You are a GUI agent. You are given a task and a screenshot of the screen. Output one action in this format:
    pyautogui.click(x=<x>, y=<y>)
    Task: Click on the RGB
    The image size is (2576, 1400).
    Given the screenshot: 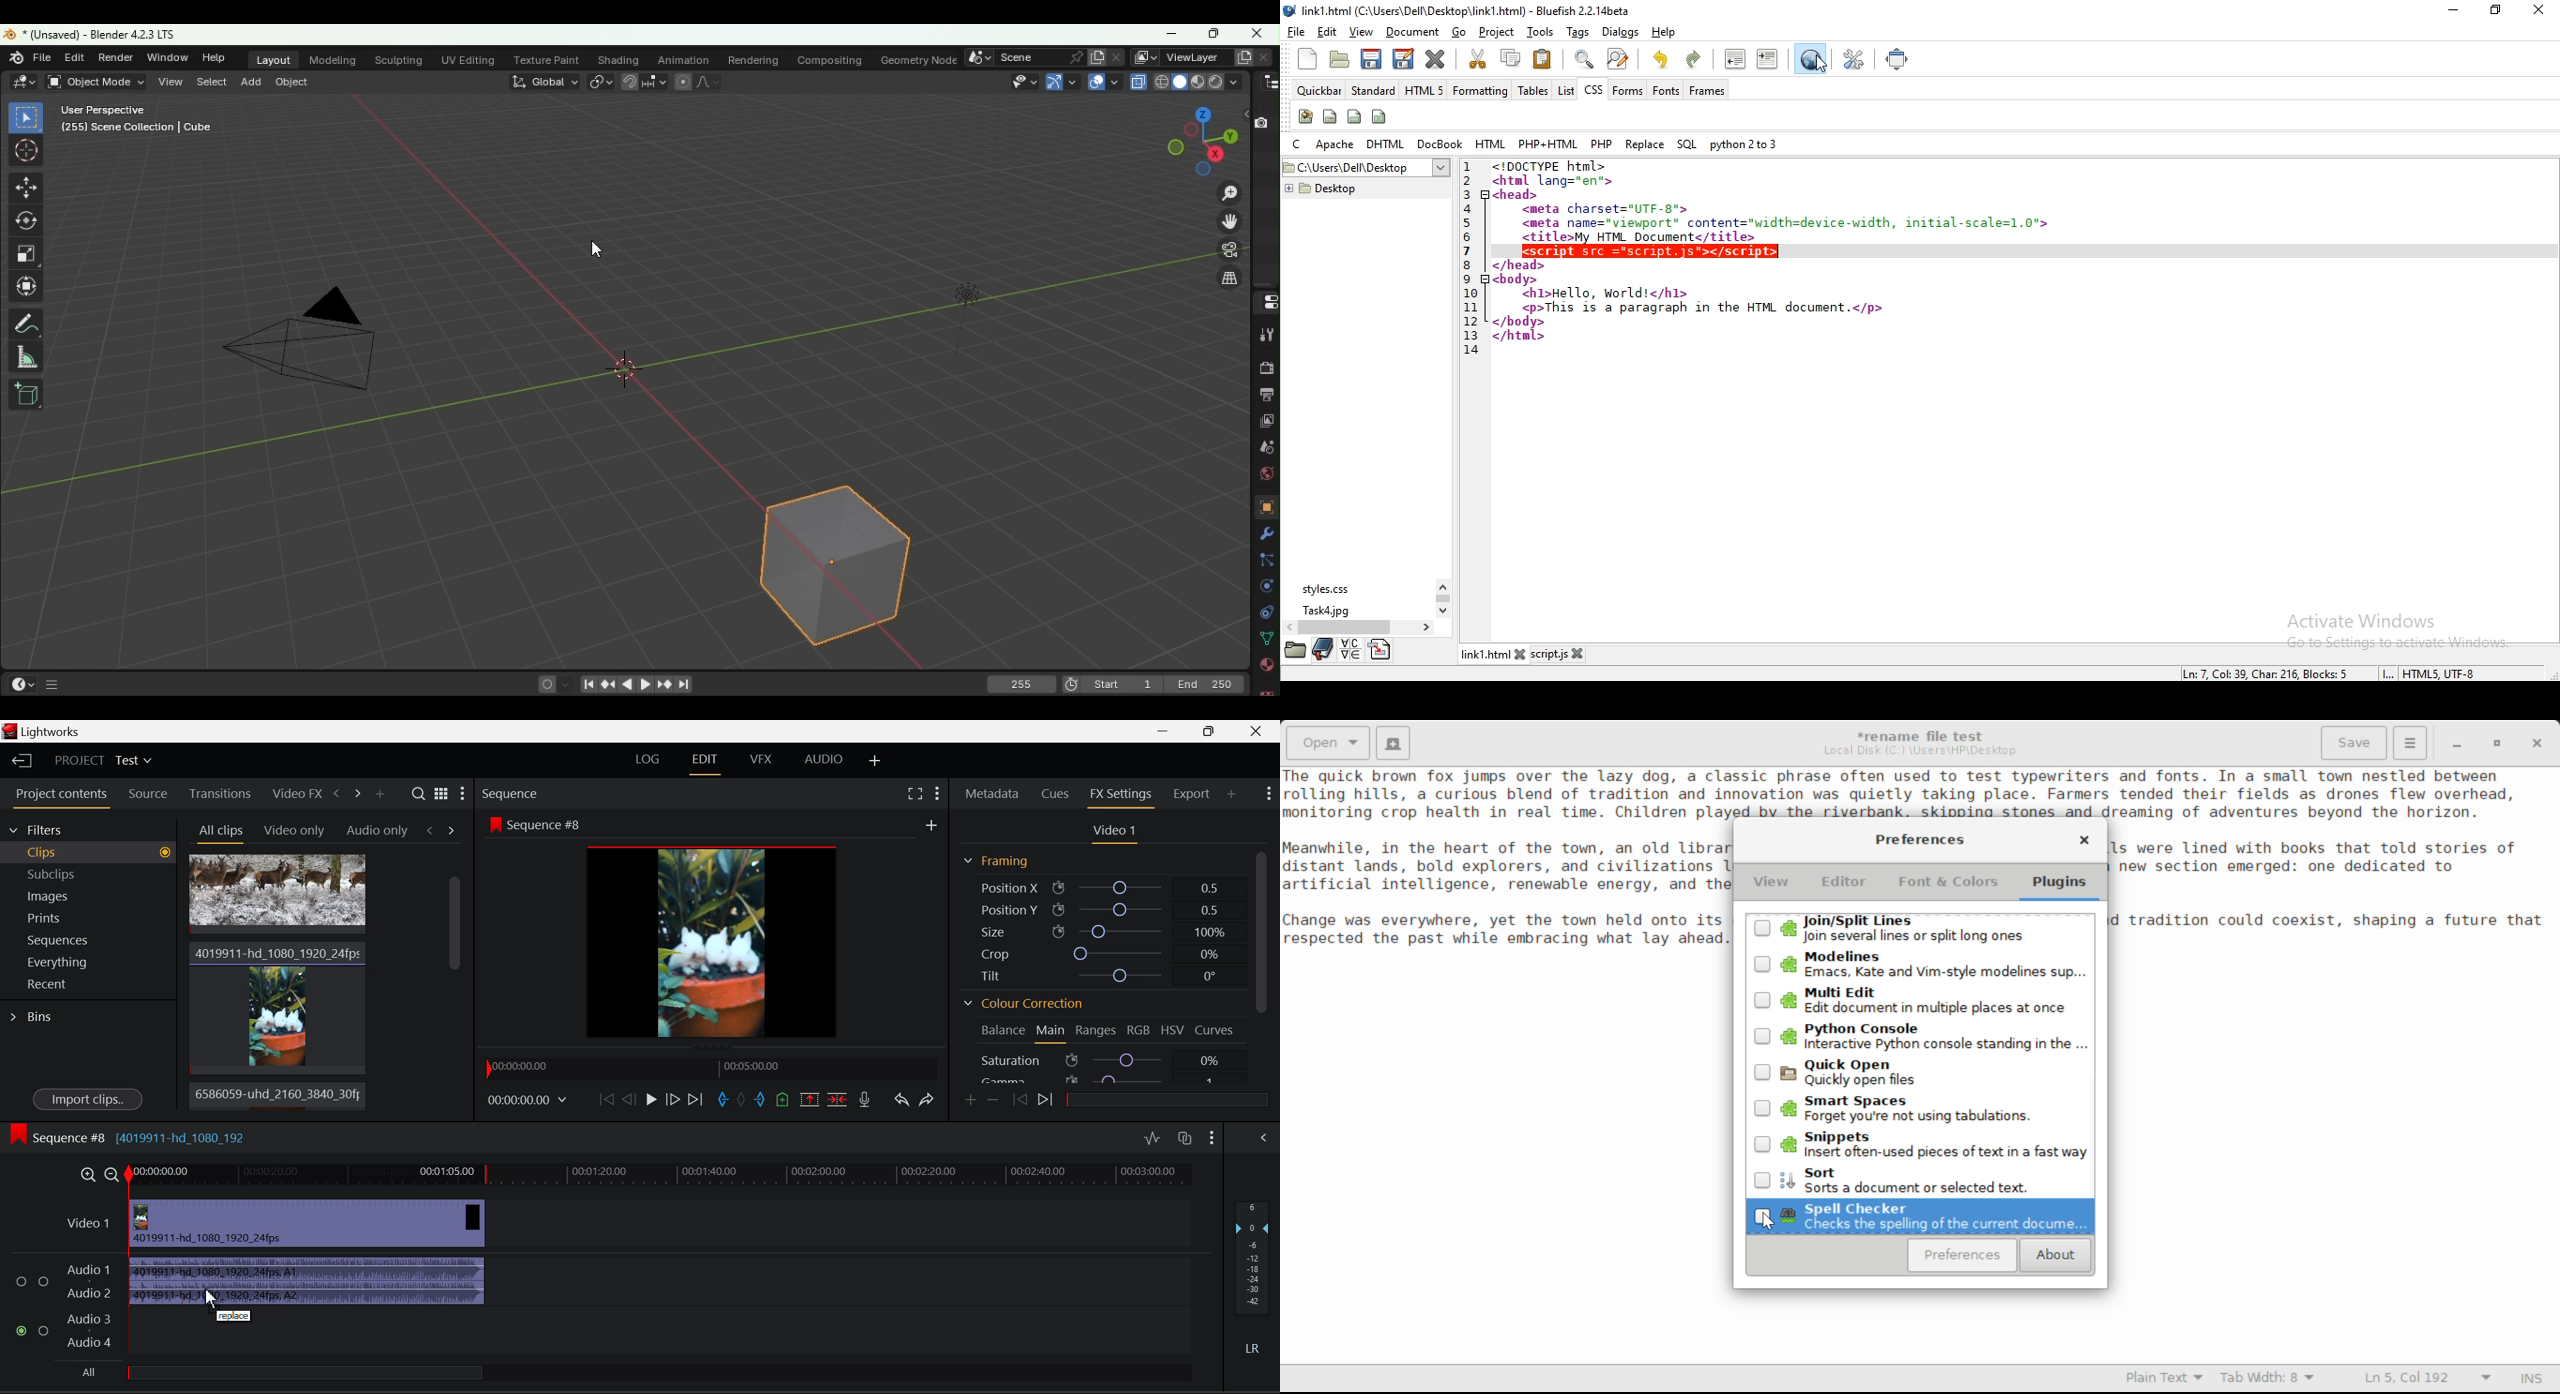 What is the action you would take?
    pyautogui.click(x=1137, y=1029)
    